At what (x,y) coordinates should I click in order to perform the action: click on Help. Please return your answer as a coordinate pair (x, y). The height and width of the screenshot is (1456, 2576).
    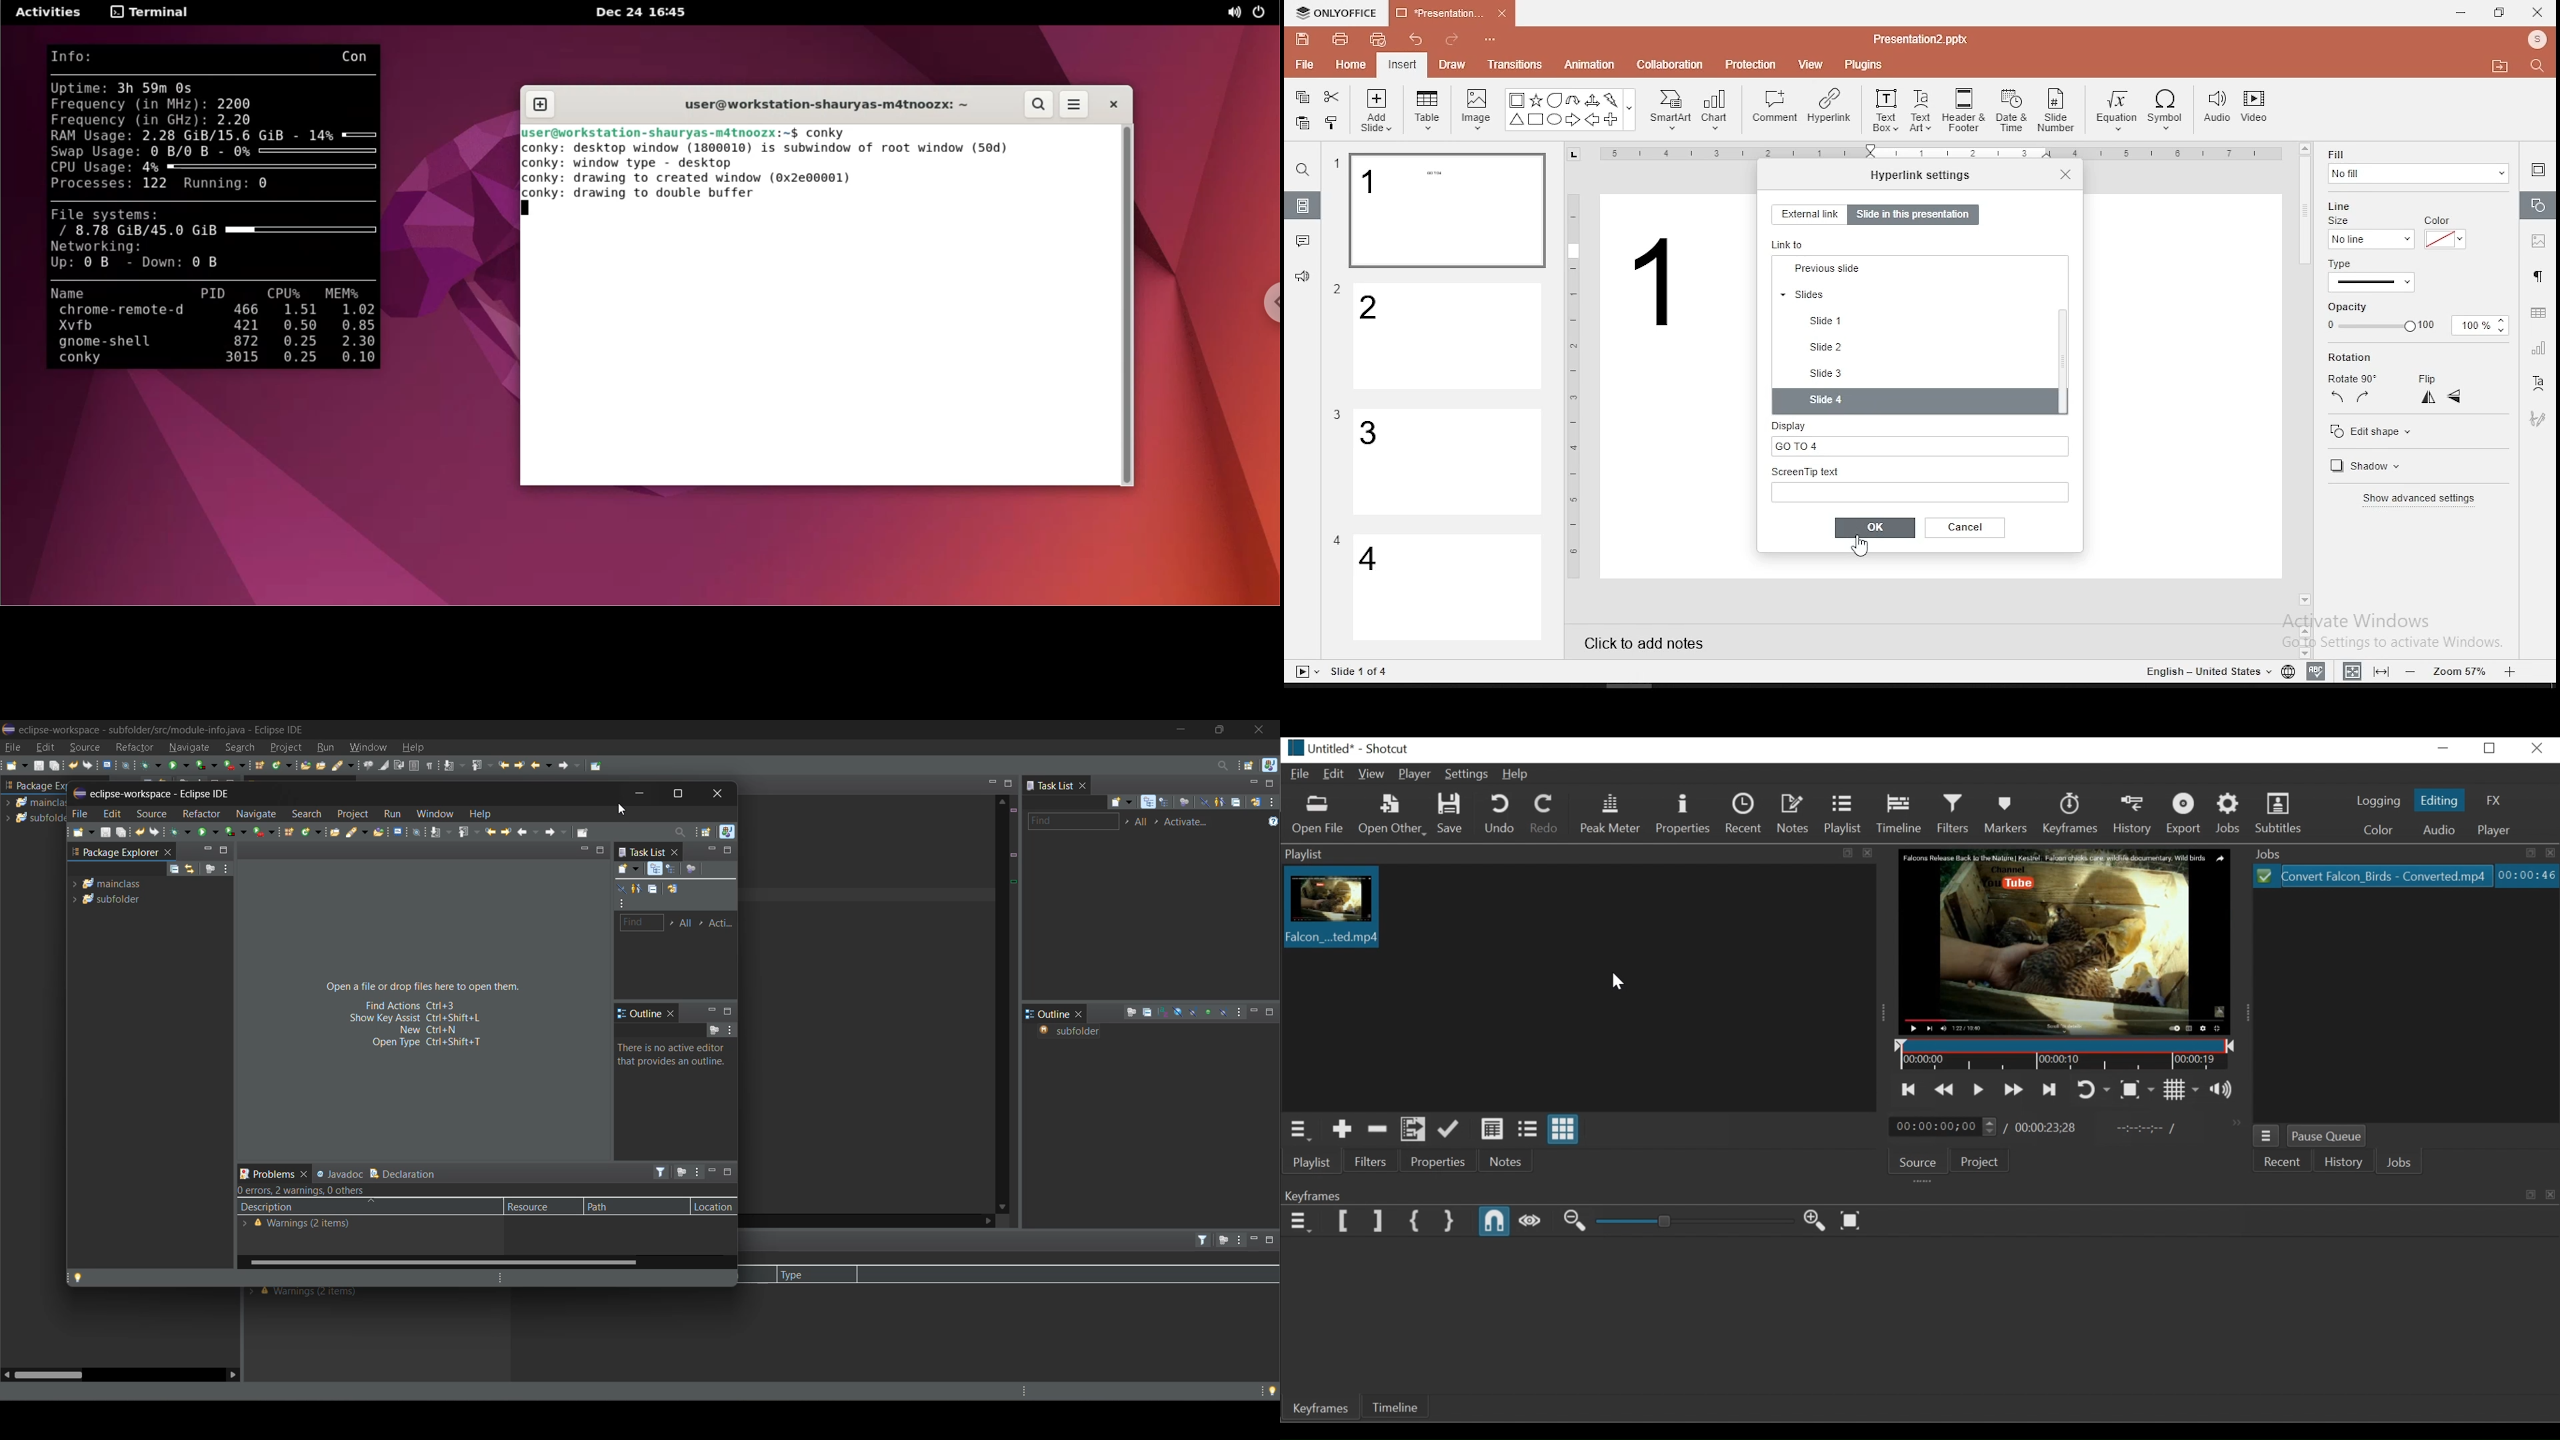
    Looking at the image, I should click on (1517, 775).